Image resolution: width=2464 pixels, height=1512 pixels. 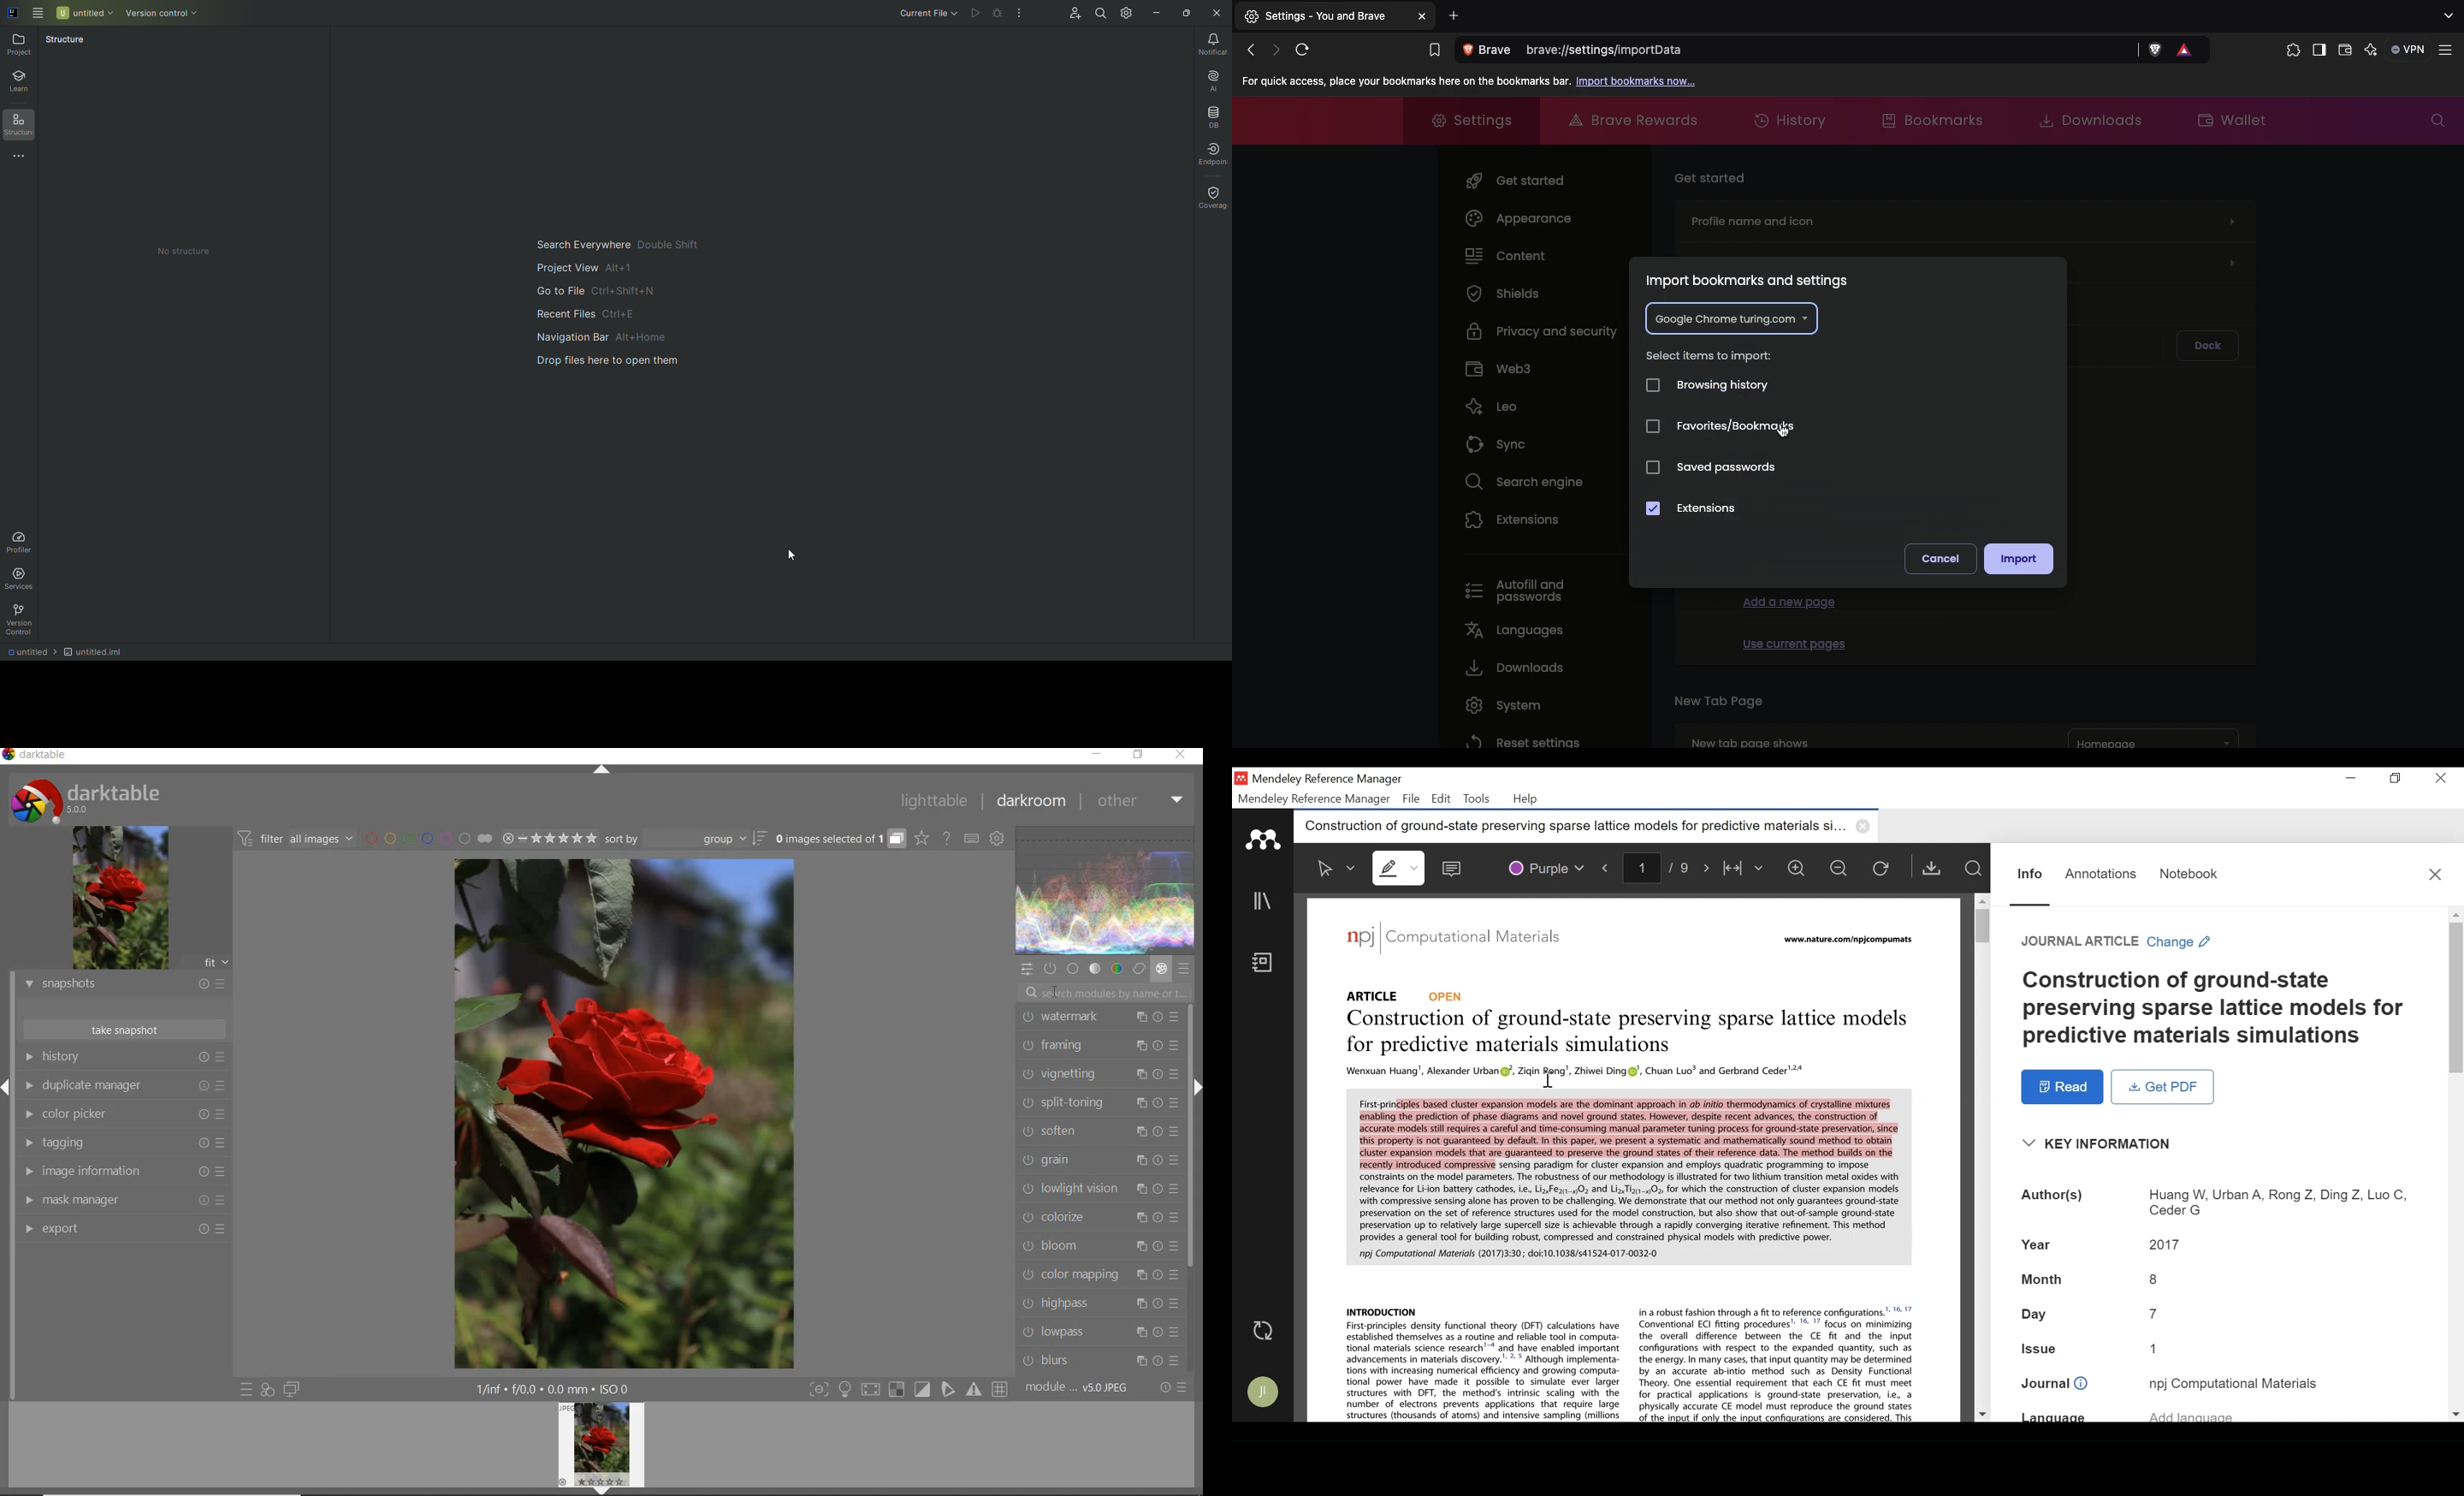 What do you see at coordinates (2022, 561) in the screenshot?
I see `Import` at bounding box center [2022, 561].